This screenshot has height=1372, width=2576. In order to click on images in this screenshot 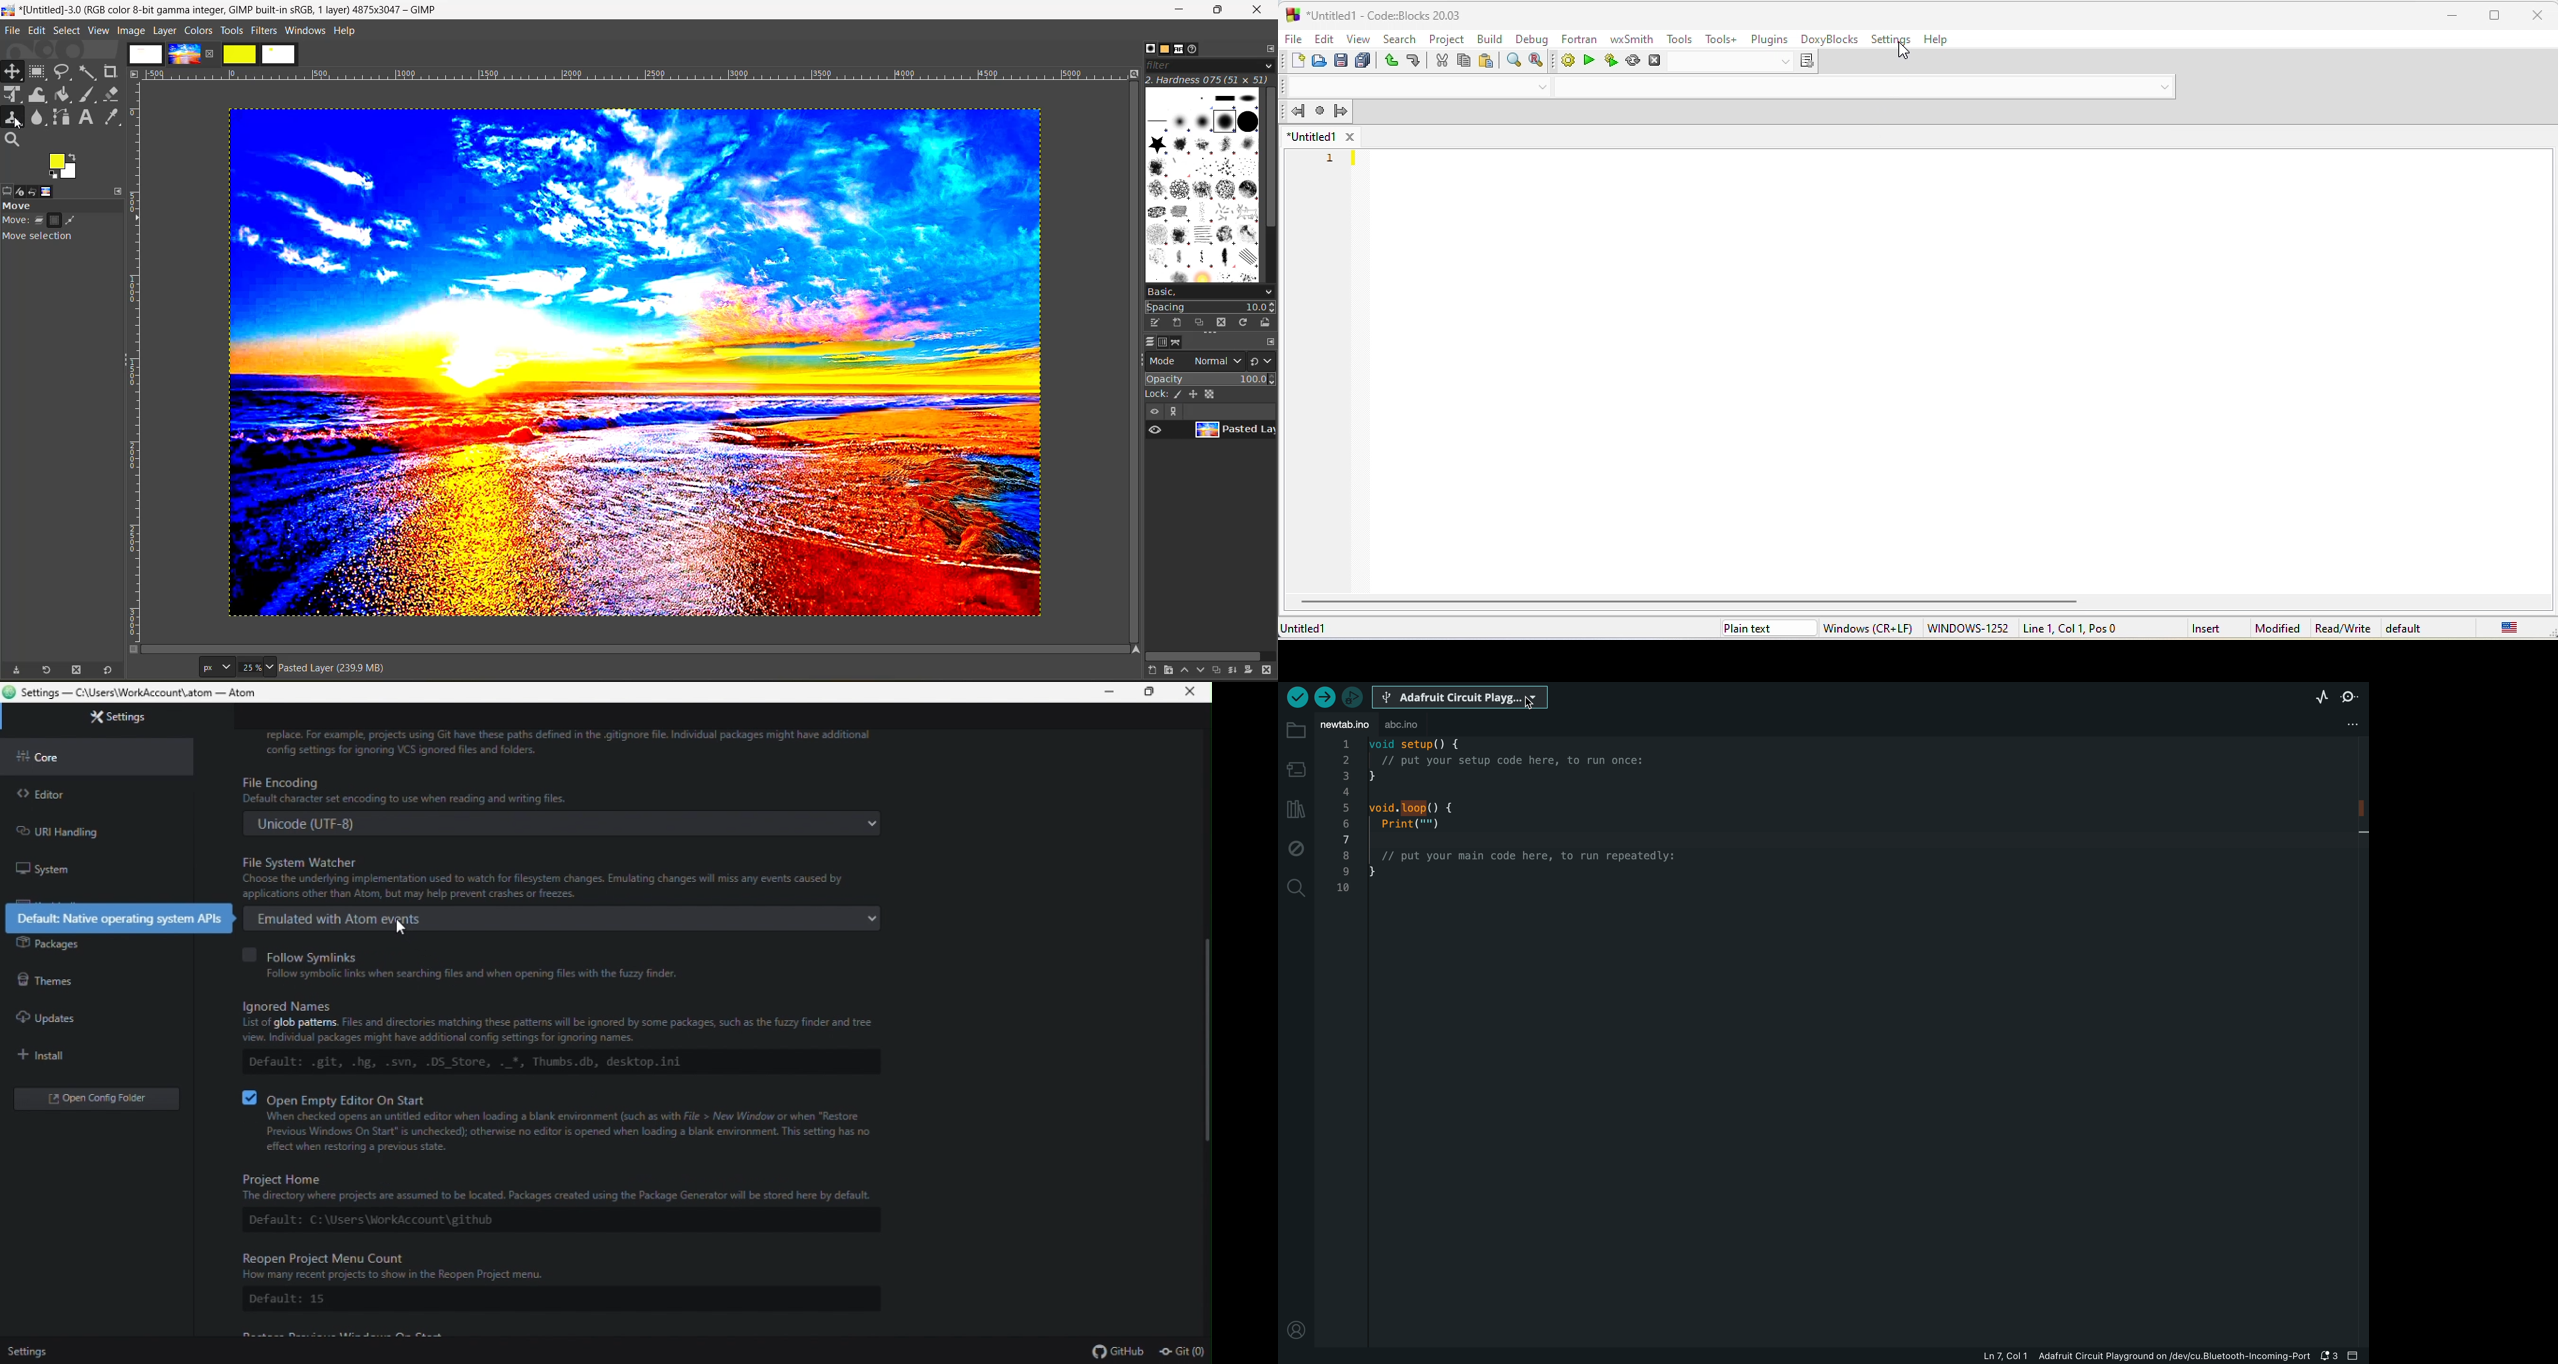, I will do `click(146, 54)`.